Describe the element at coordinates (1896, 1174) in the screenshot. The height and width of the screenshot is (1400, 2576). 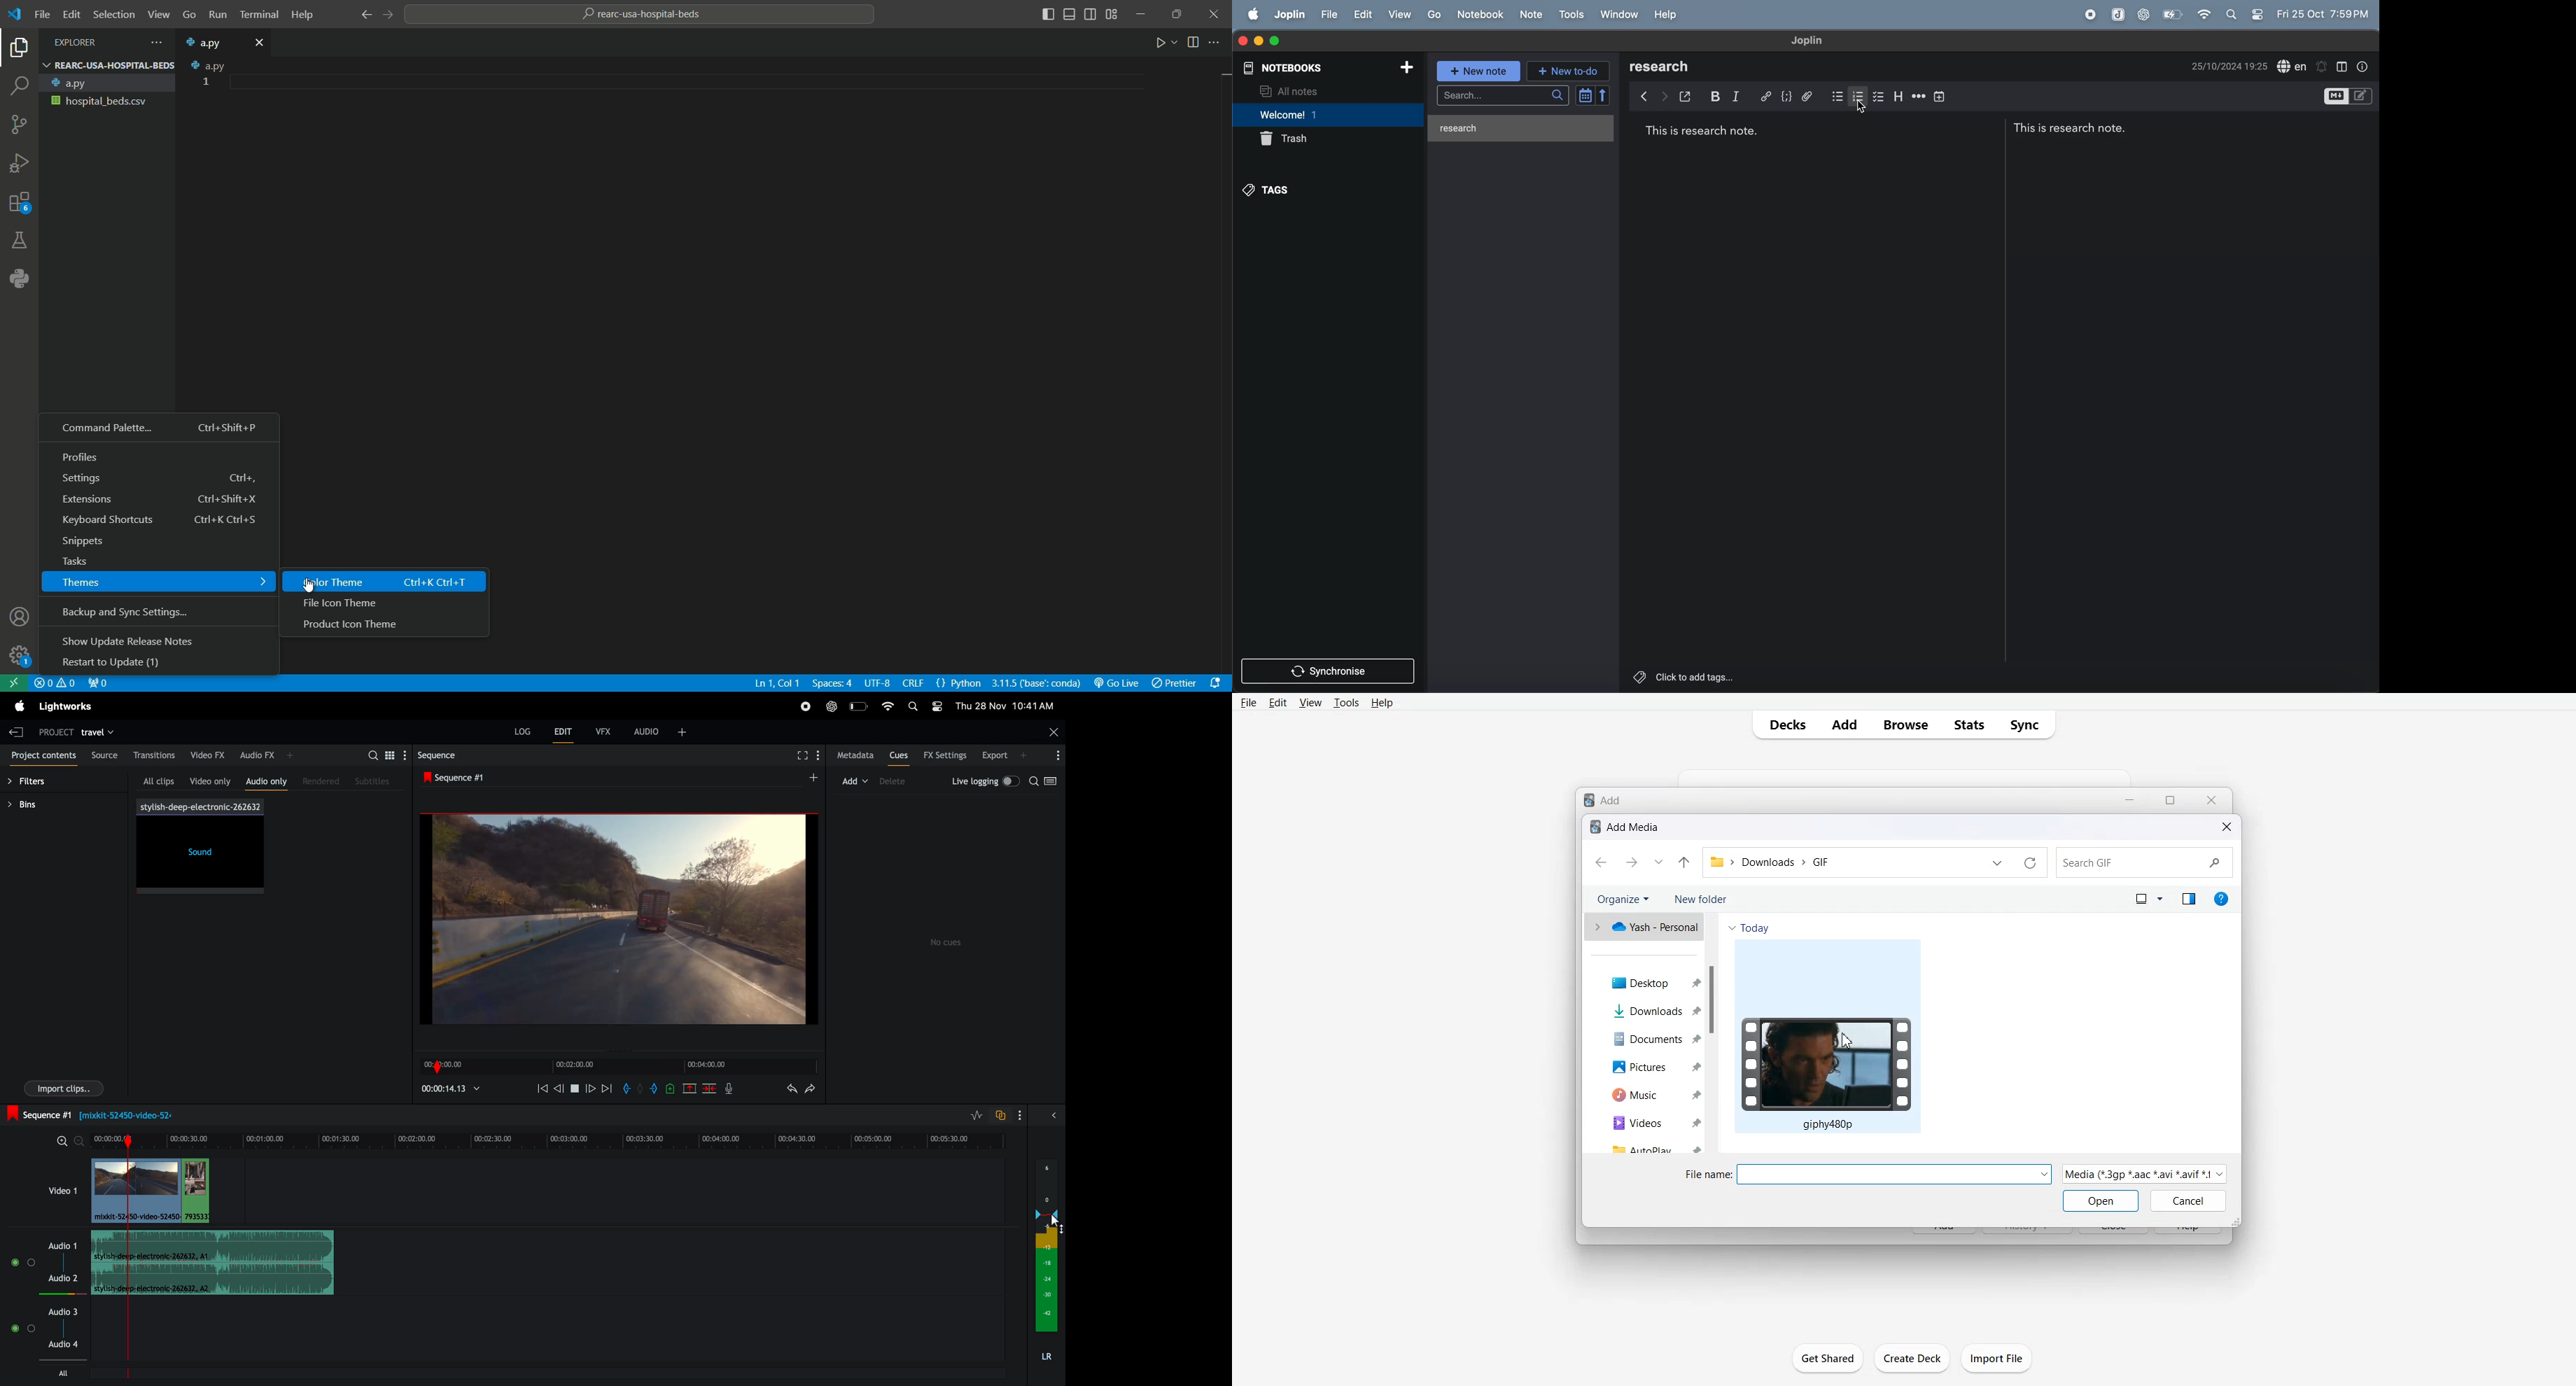
I see `` at that location.